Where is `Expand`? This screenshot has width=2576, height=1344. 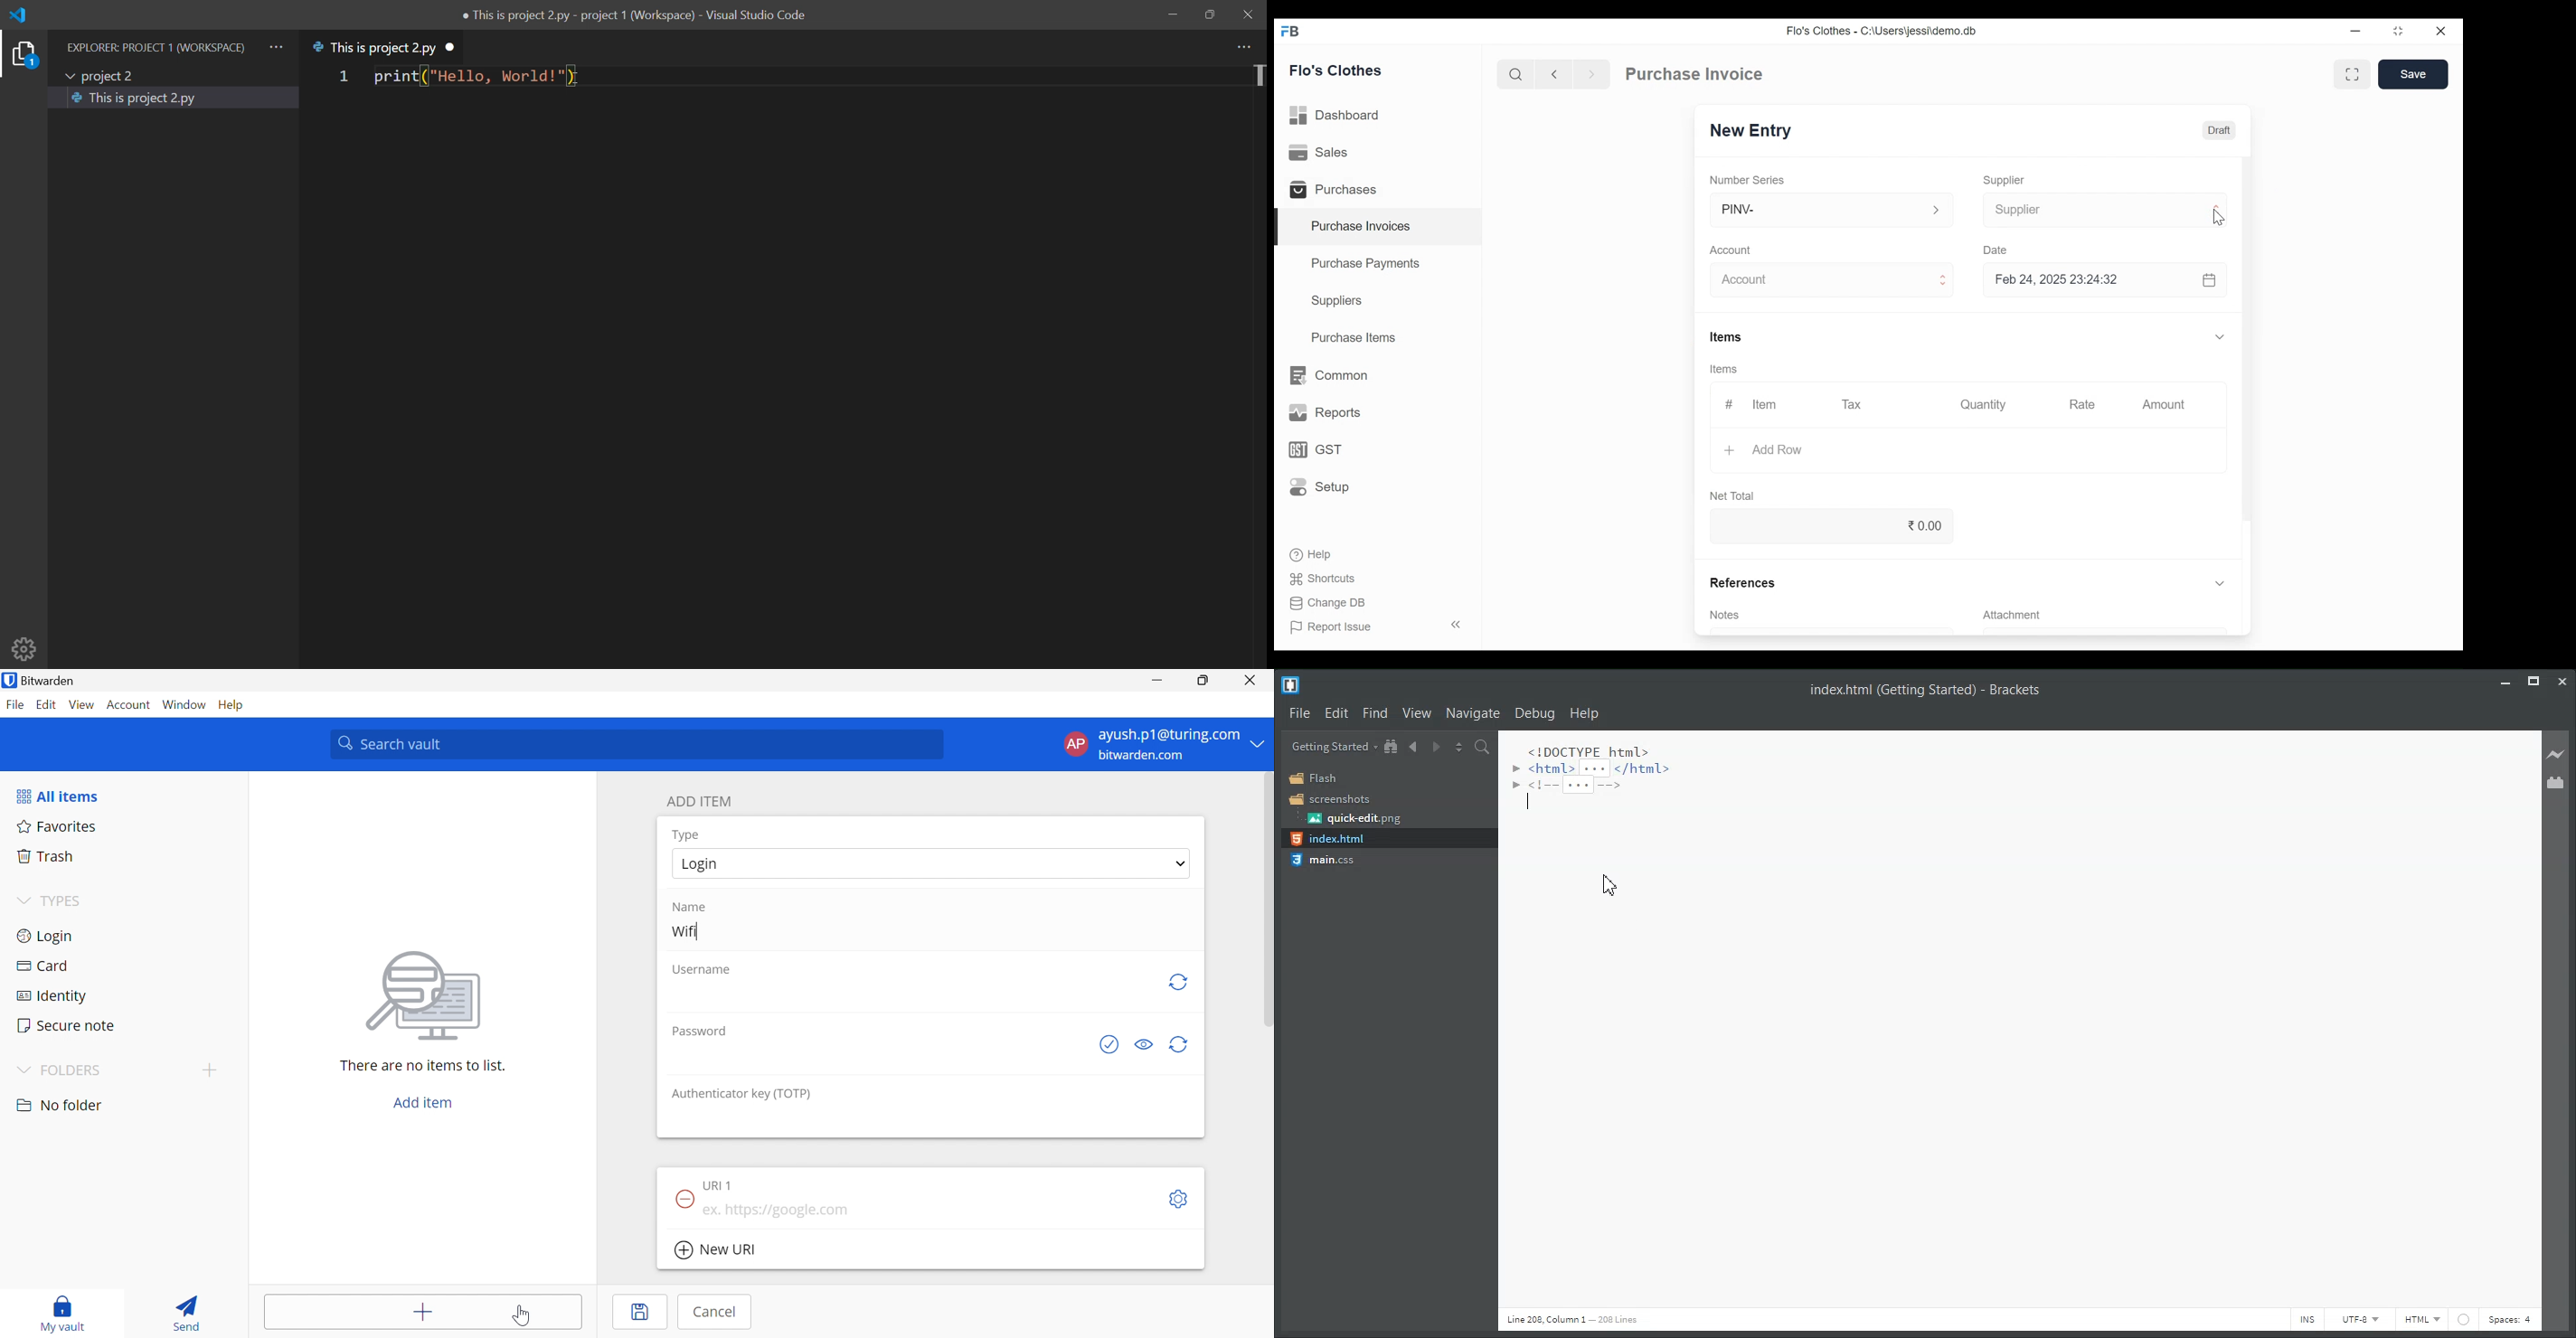
Expand is located at coordinates (1941, 281).